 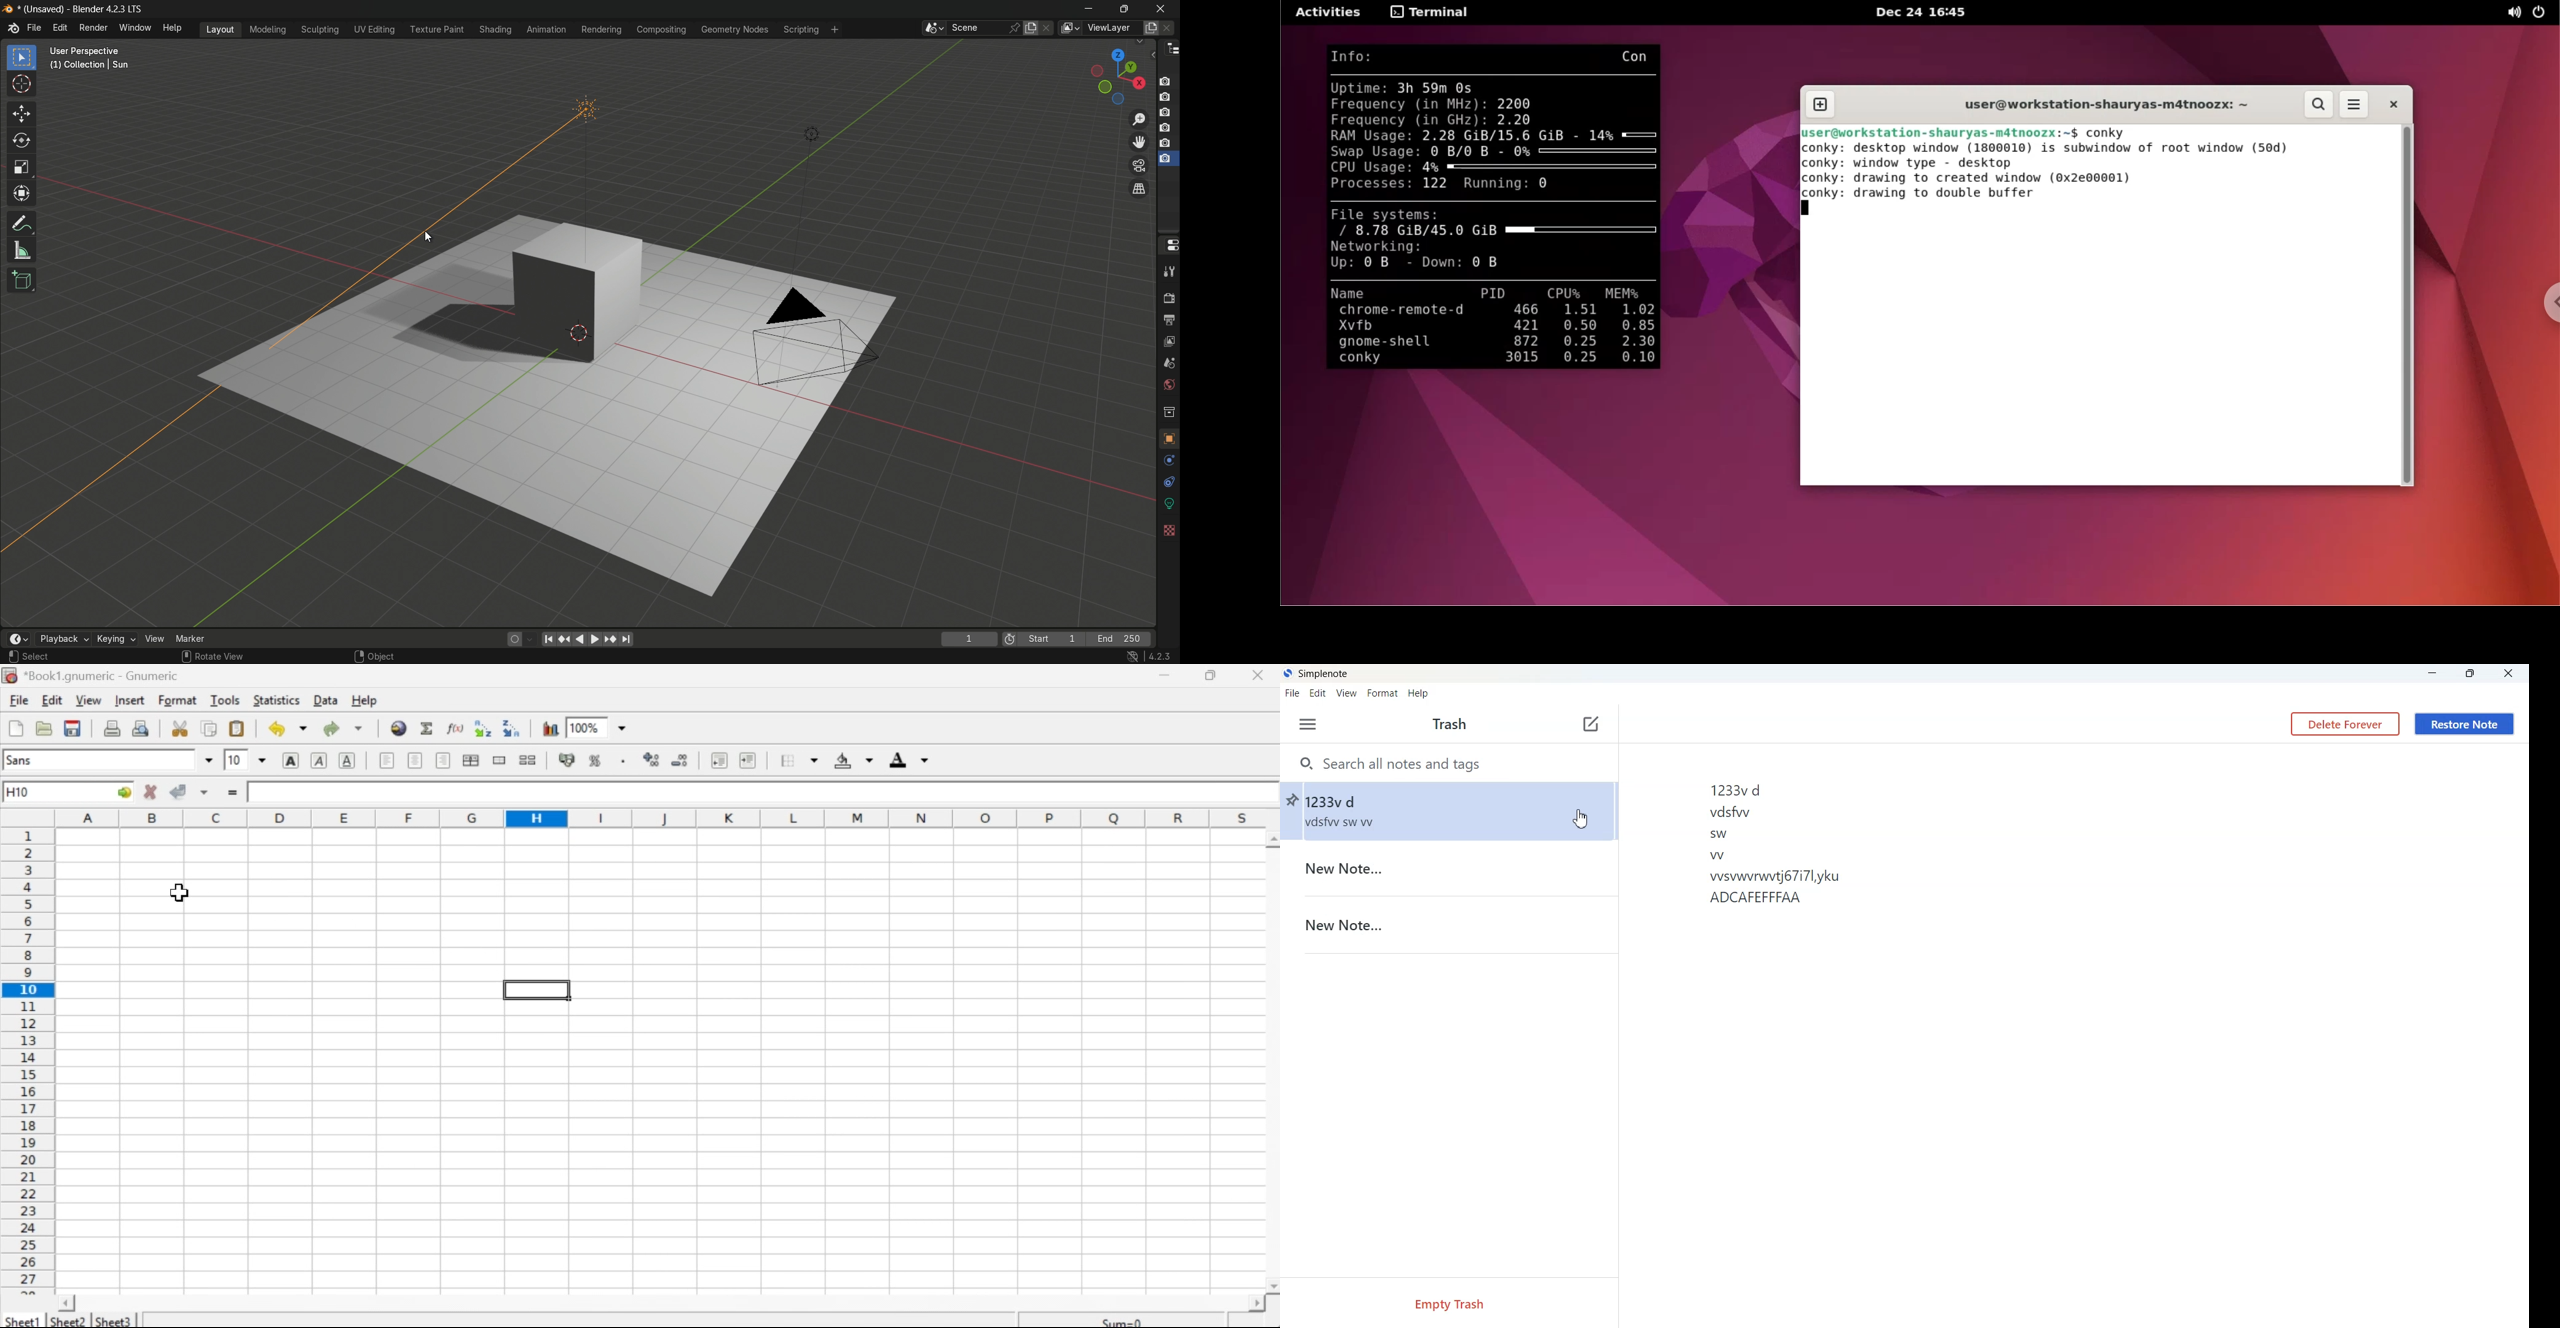 What do you see at coordinates (1165, 143) in the screenshot?
I see `layer 5` at bounding box center [1165, 143].